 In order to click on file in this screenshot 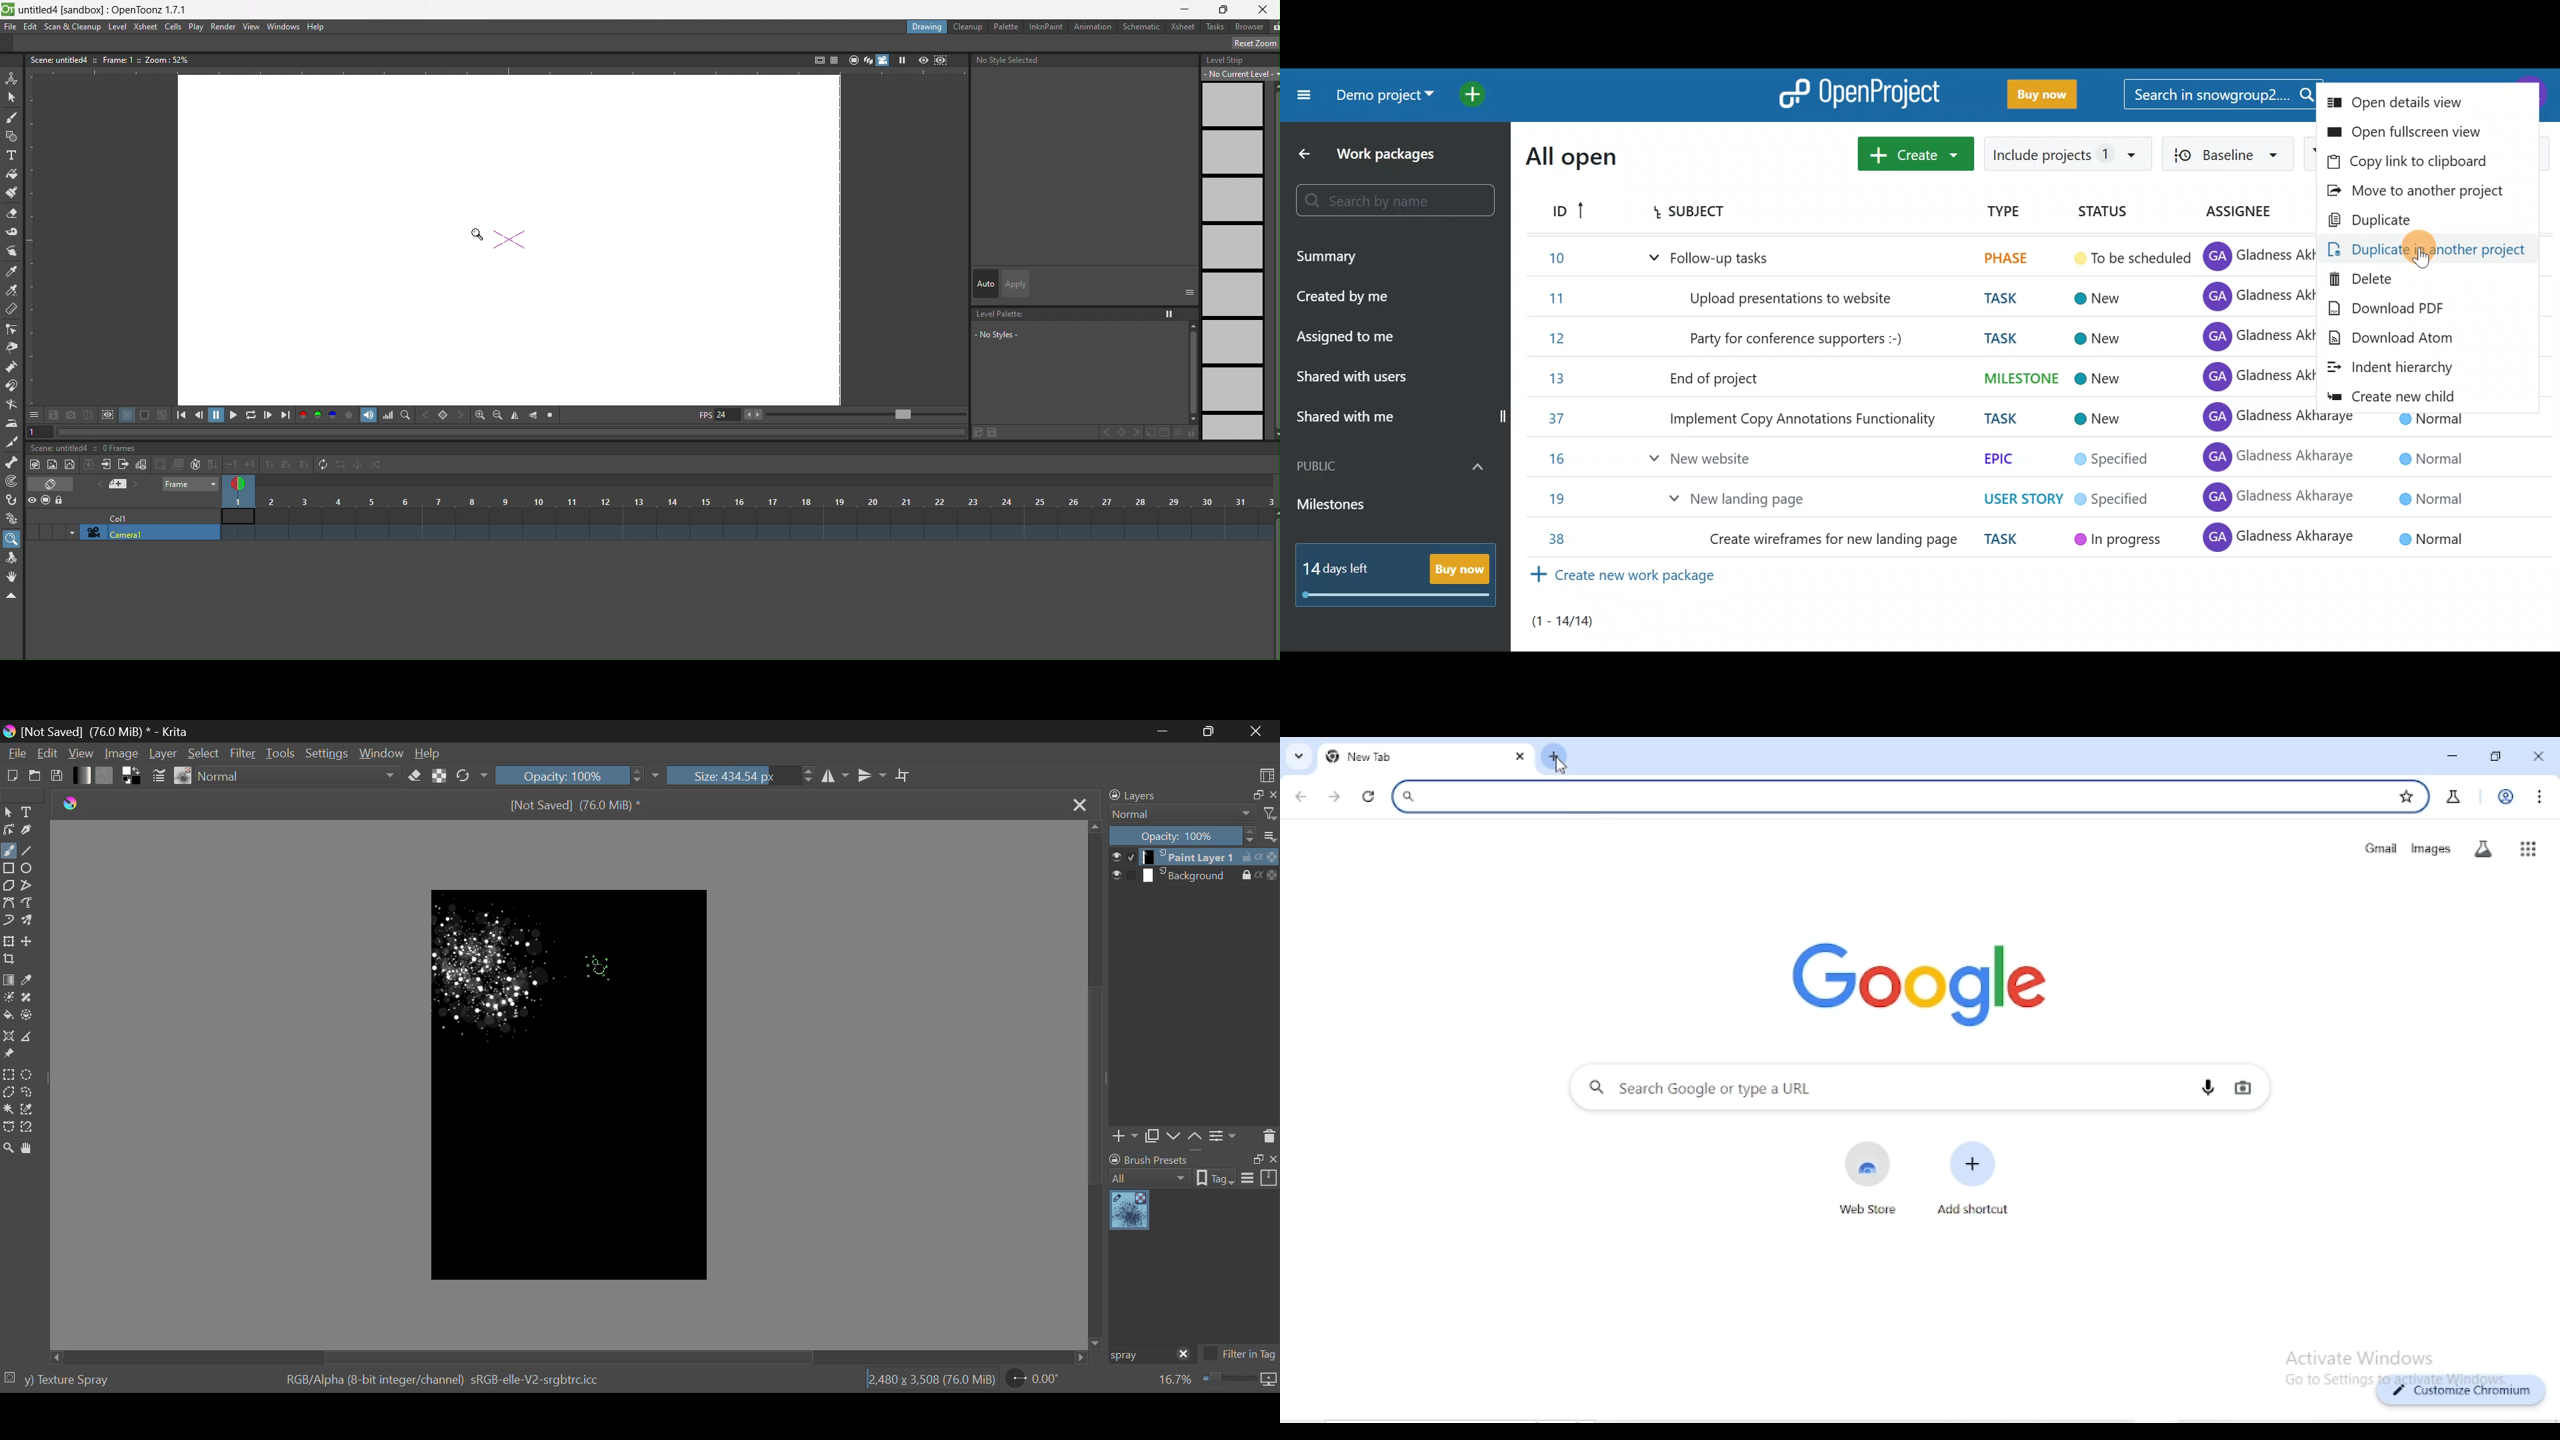, I will do `click(11, 26)`.